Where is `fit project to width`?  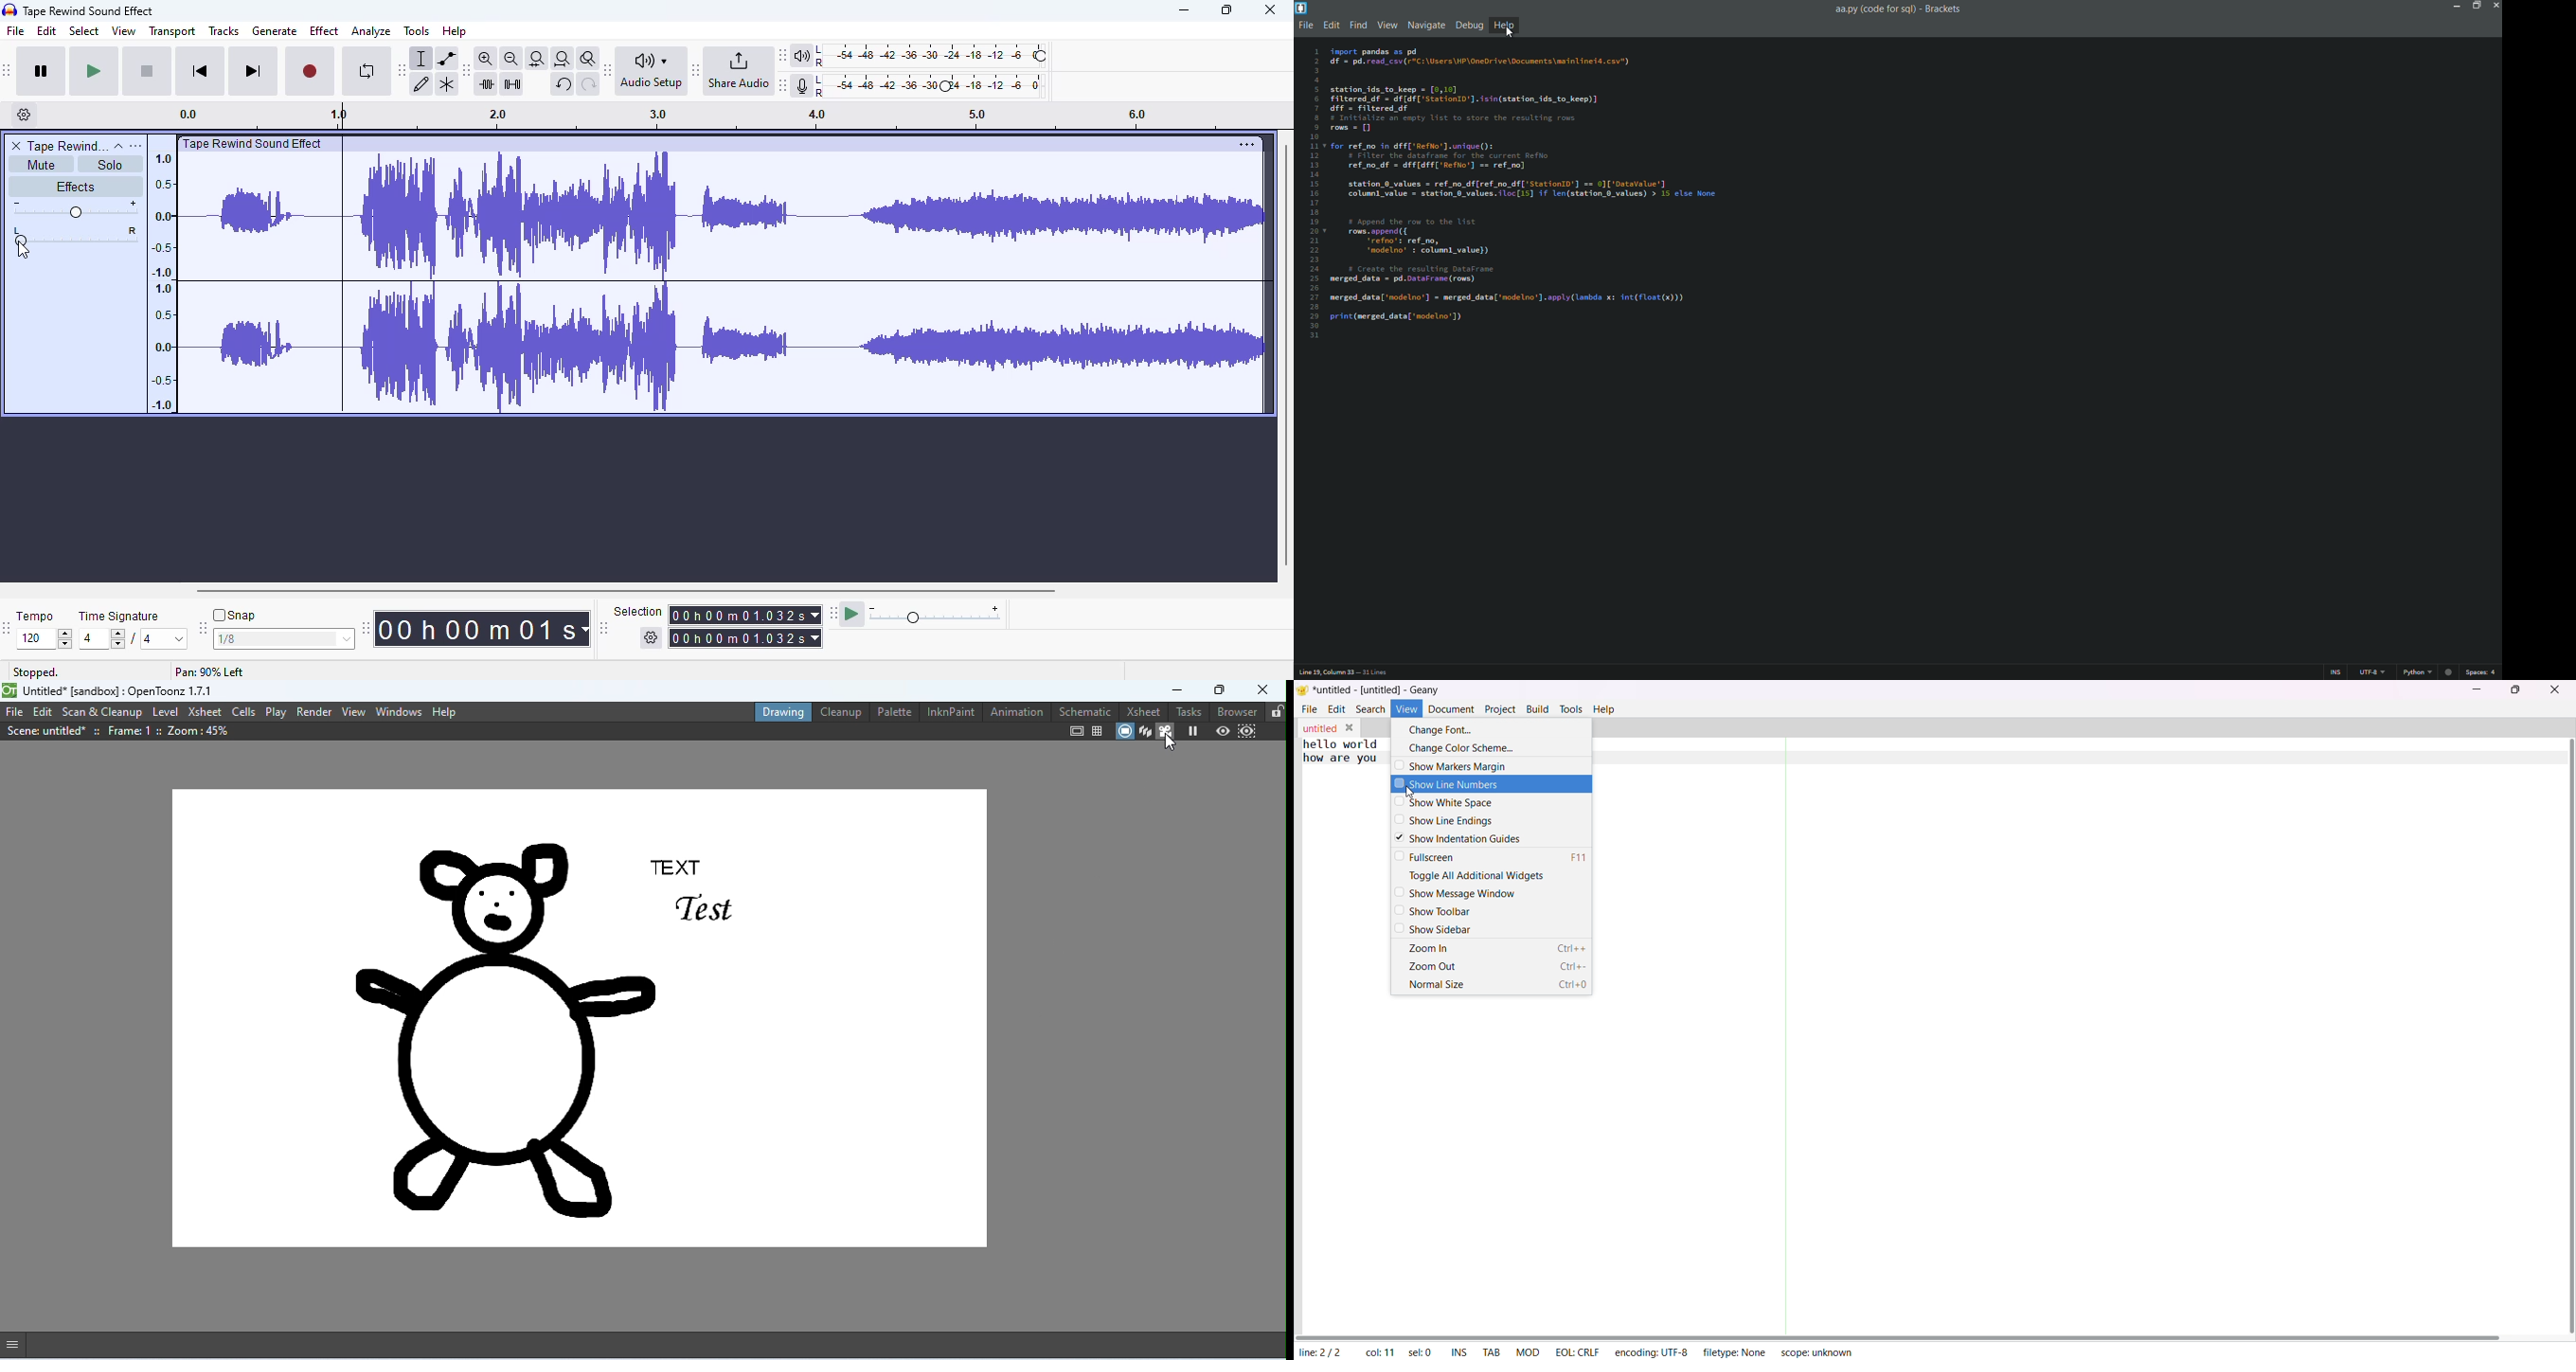 fit project to width is located at coordinates (563, 59).